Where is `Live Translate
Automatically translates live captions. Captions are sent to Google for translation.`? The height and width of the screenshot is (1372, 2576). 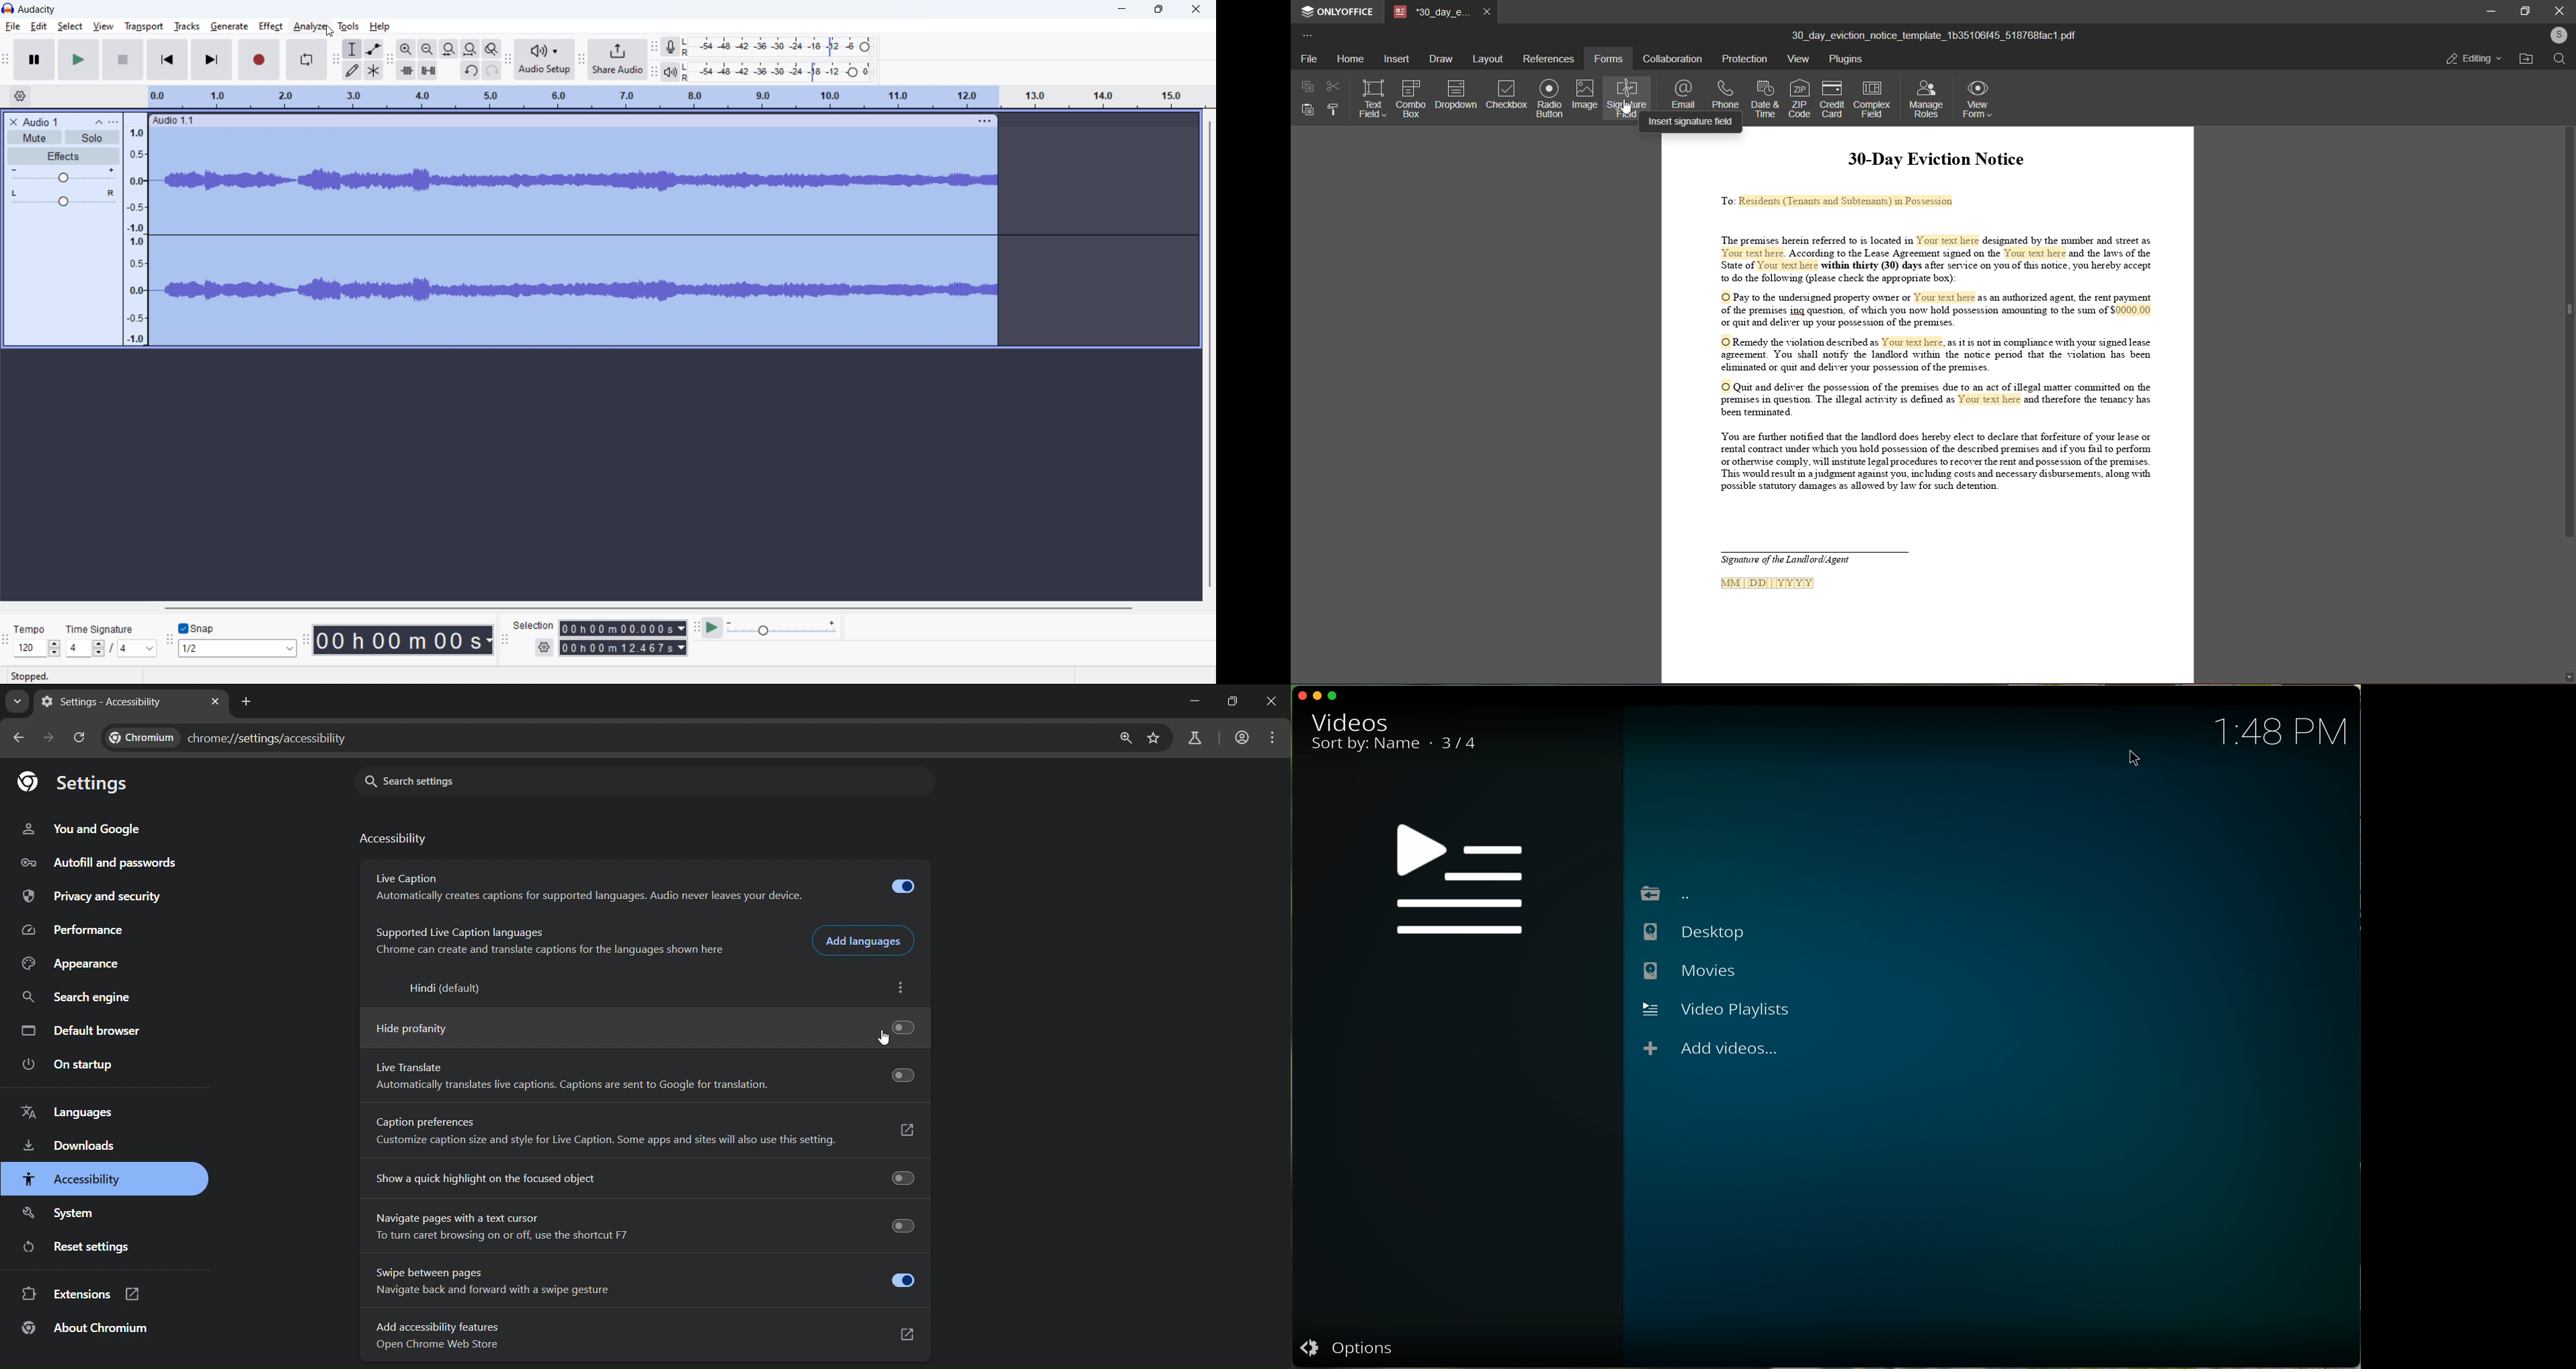
Live Translate
Automatically translates live captions. Captions are sent to Google for translation. is located at coordinates (643, 1077).